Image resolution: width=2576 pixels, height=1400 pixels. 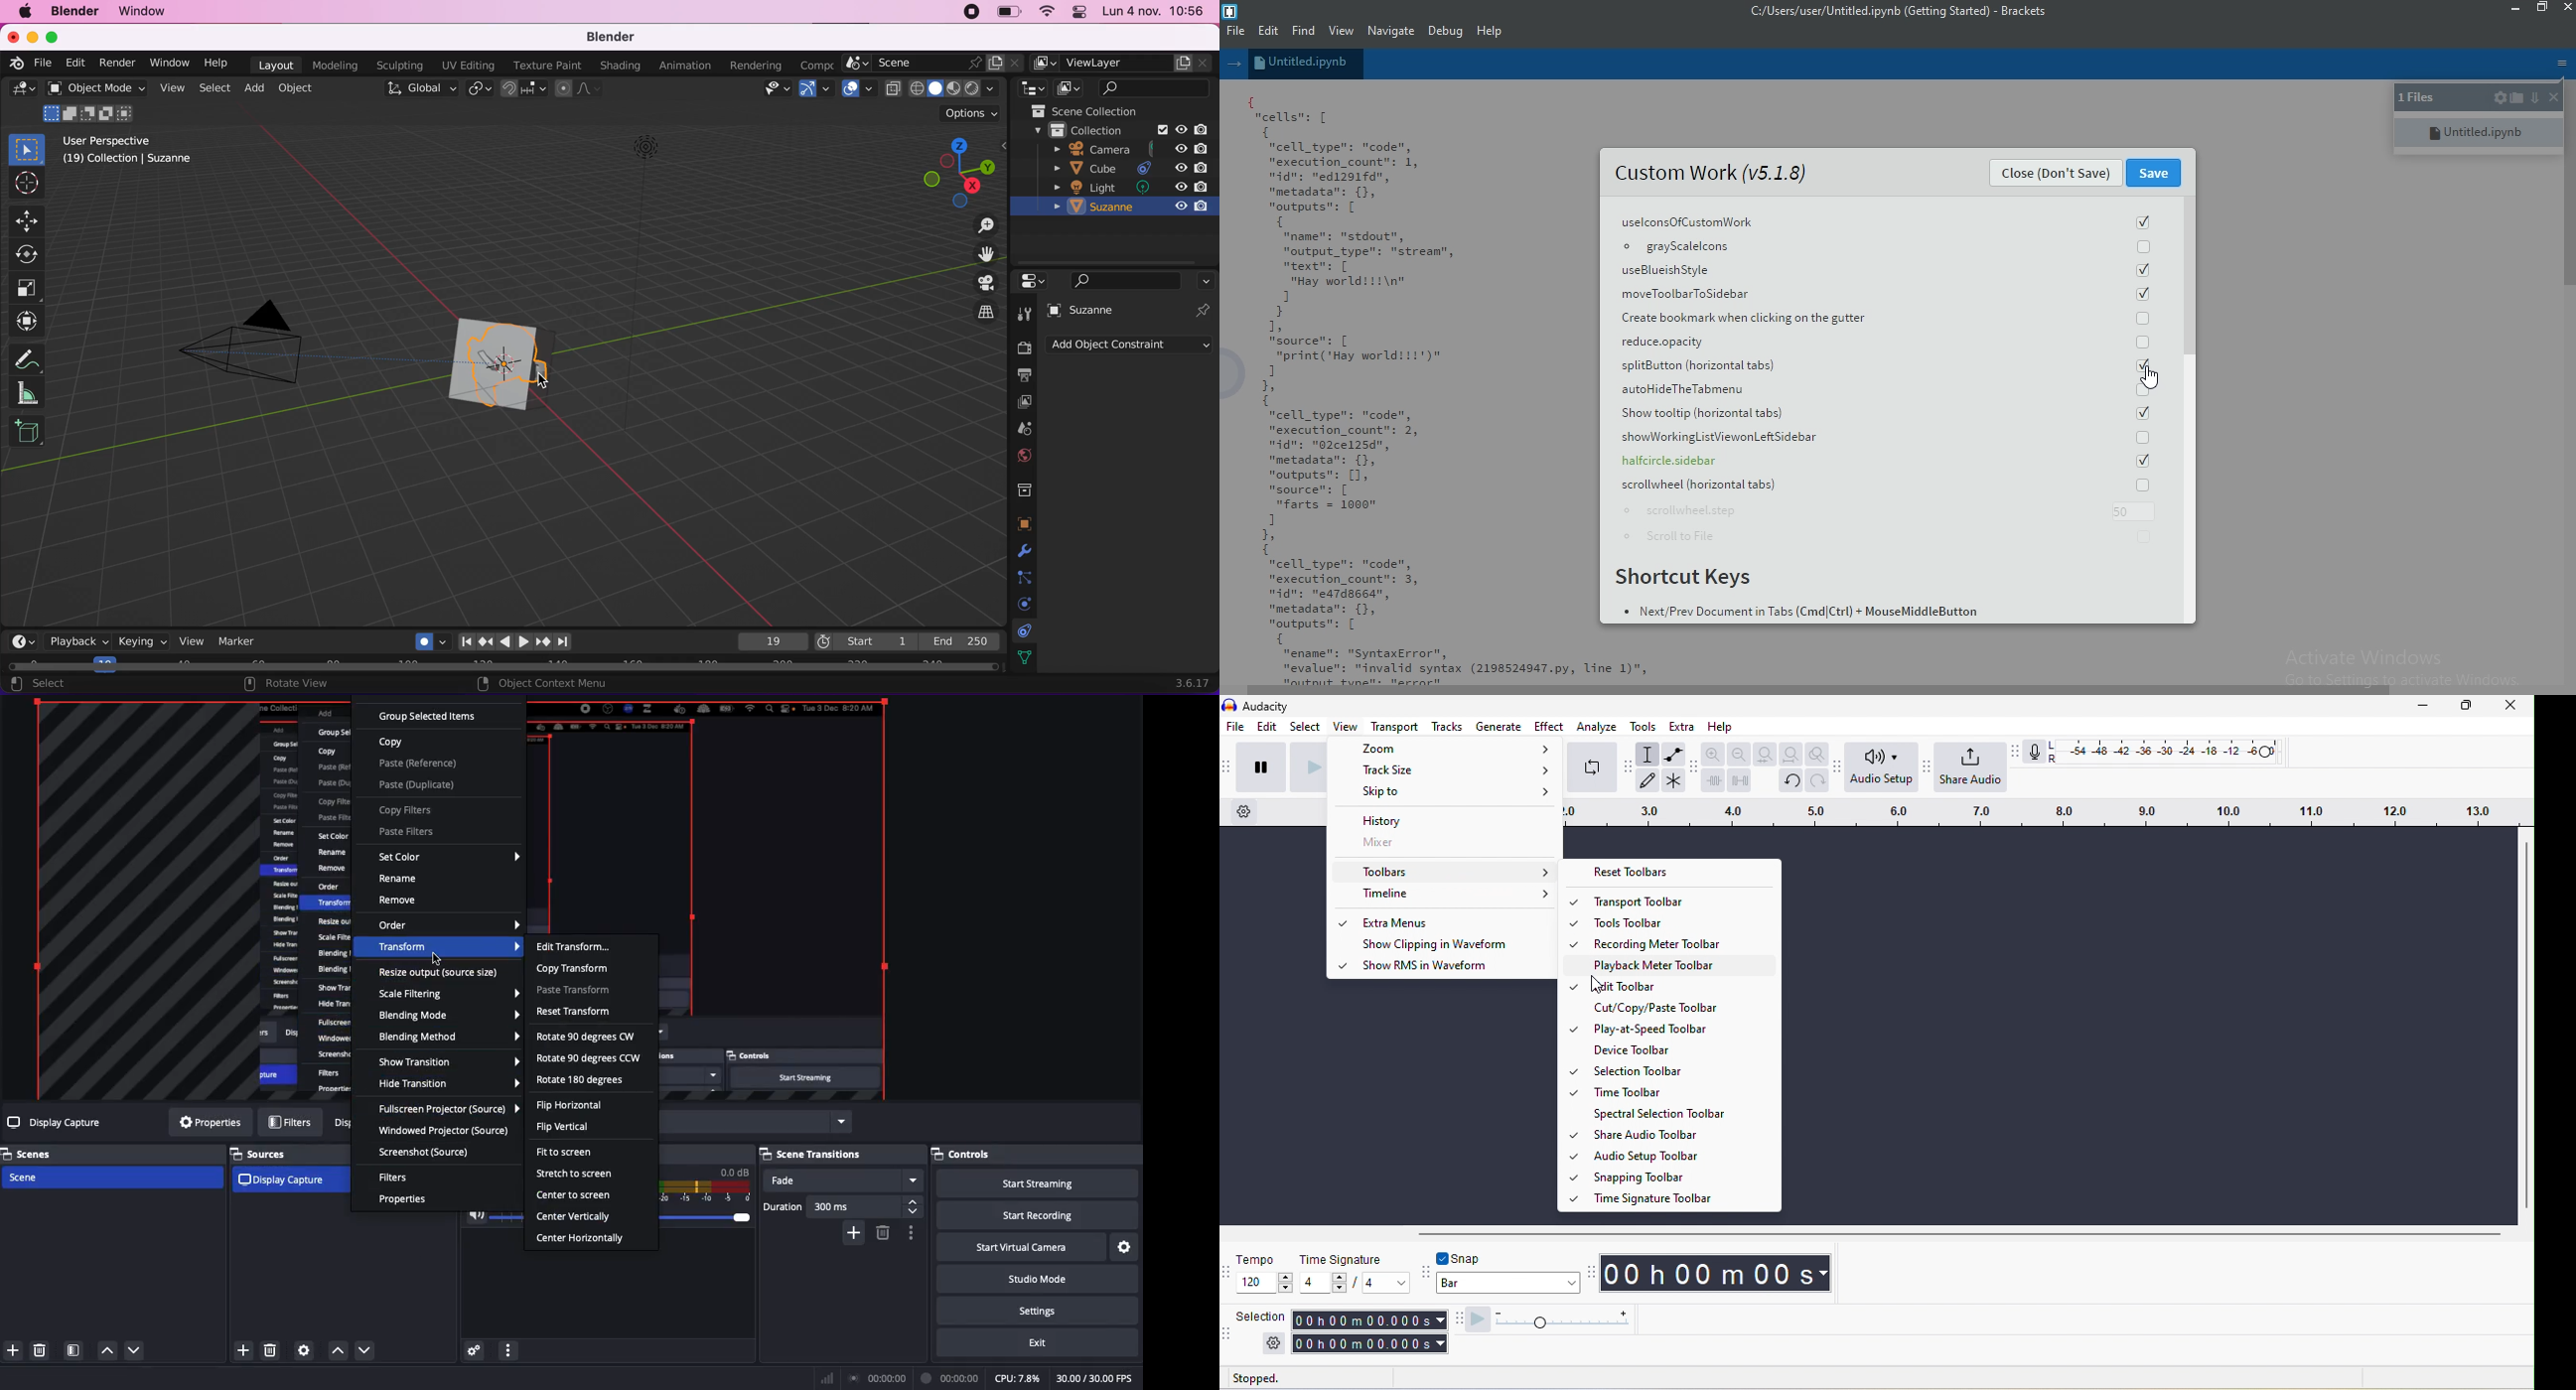 What do you see at coordinates (1713, 753) in the screenshot?
I see `zoom in` at bounding box center [1713, 753].